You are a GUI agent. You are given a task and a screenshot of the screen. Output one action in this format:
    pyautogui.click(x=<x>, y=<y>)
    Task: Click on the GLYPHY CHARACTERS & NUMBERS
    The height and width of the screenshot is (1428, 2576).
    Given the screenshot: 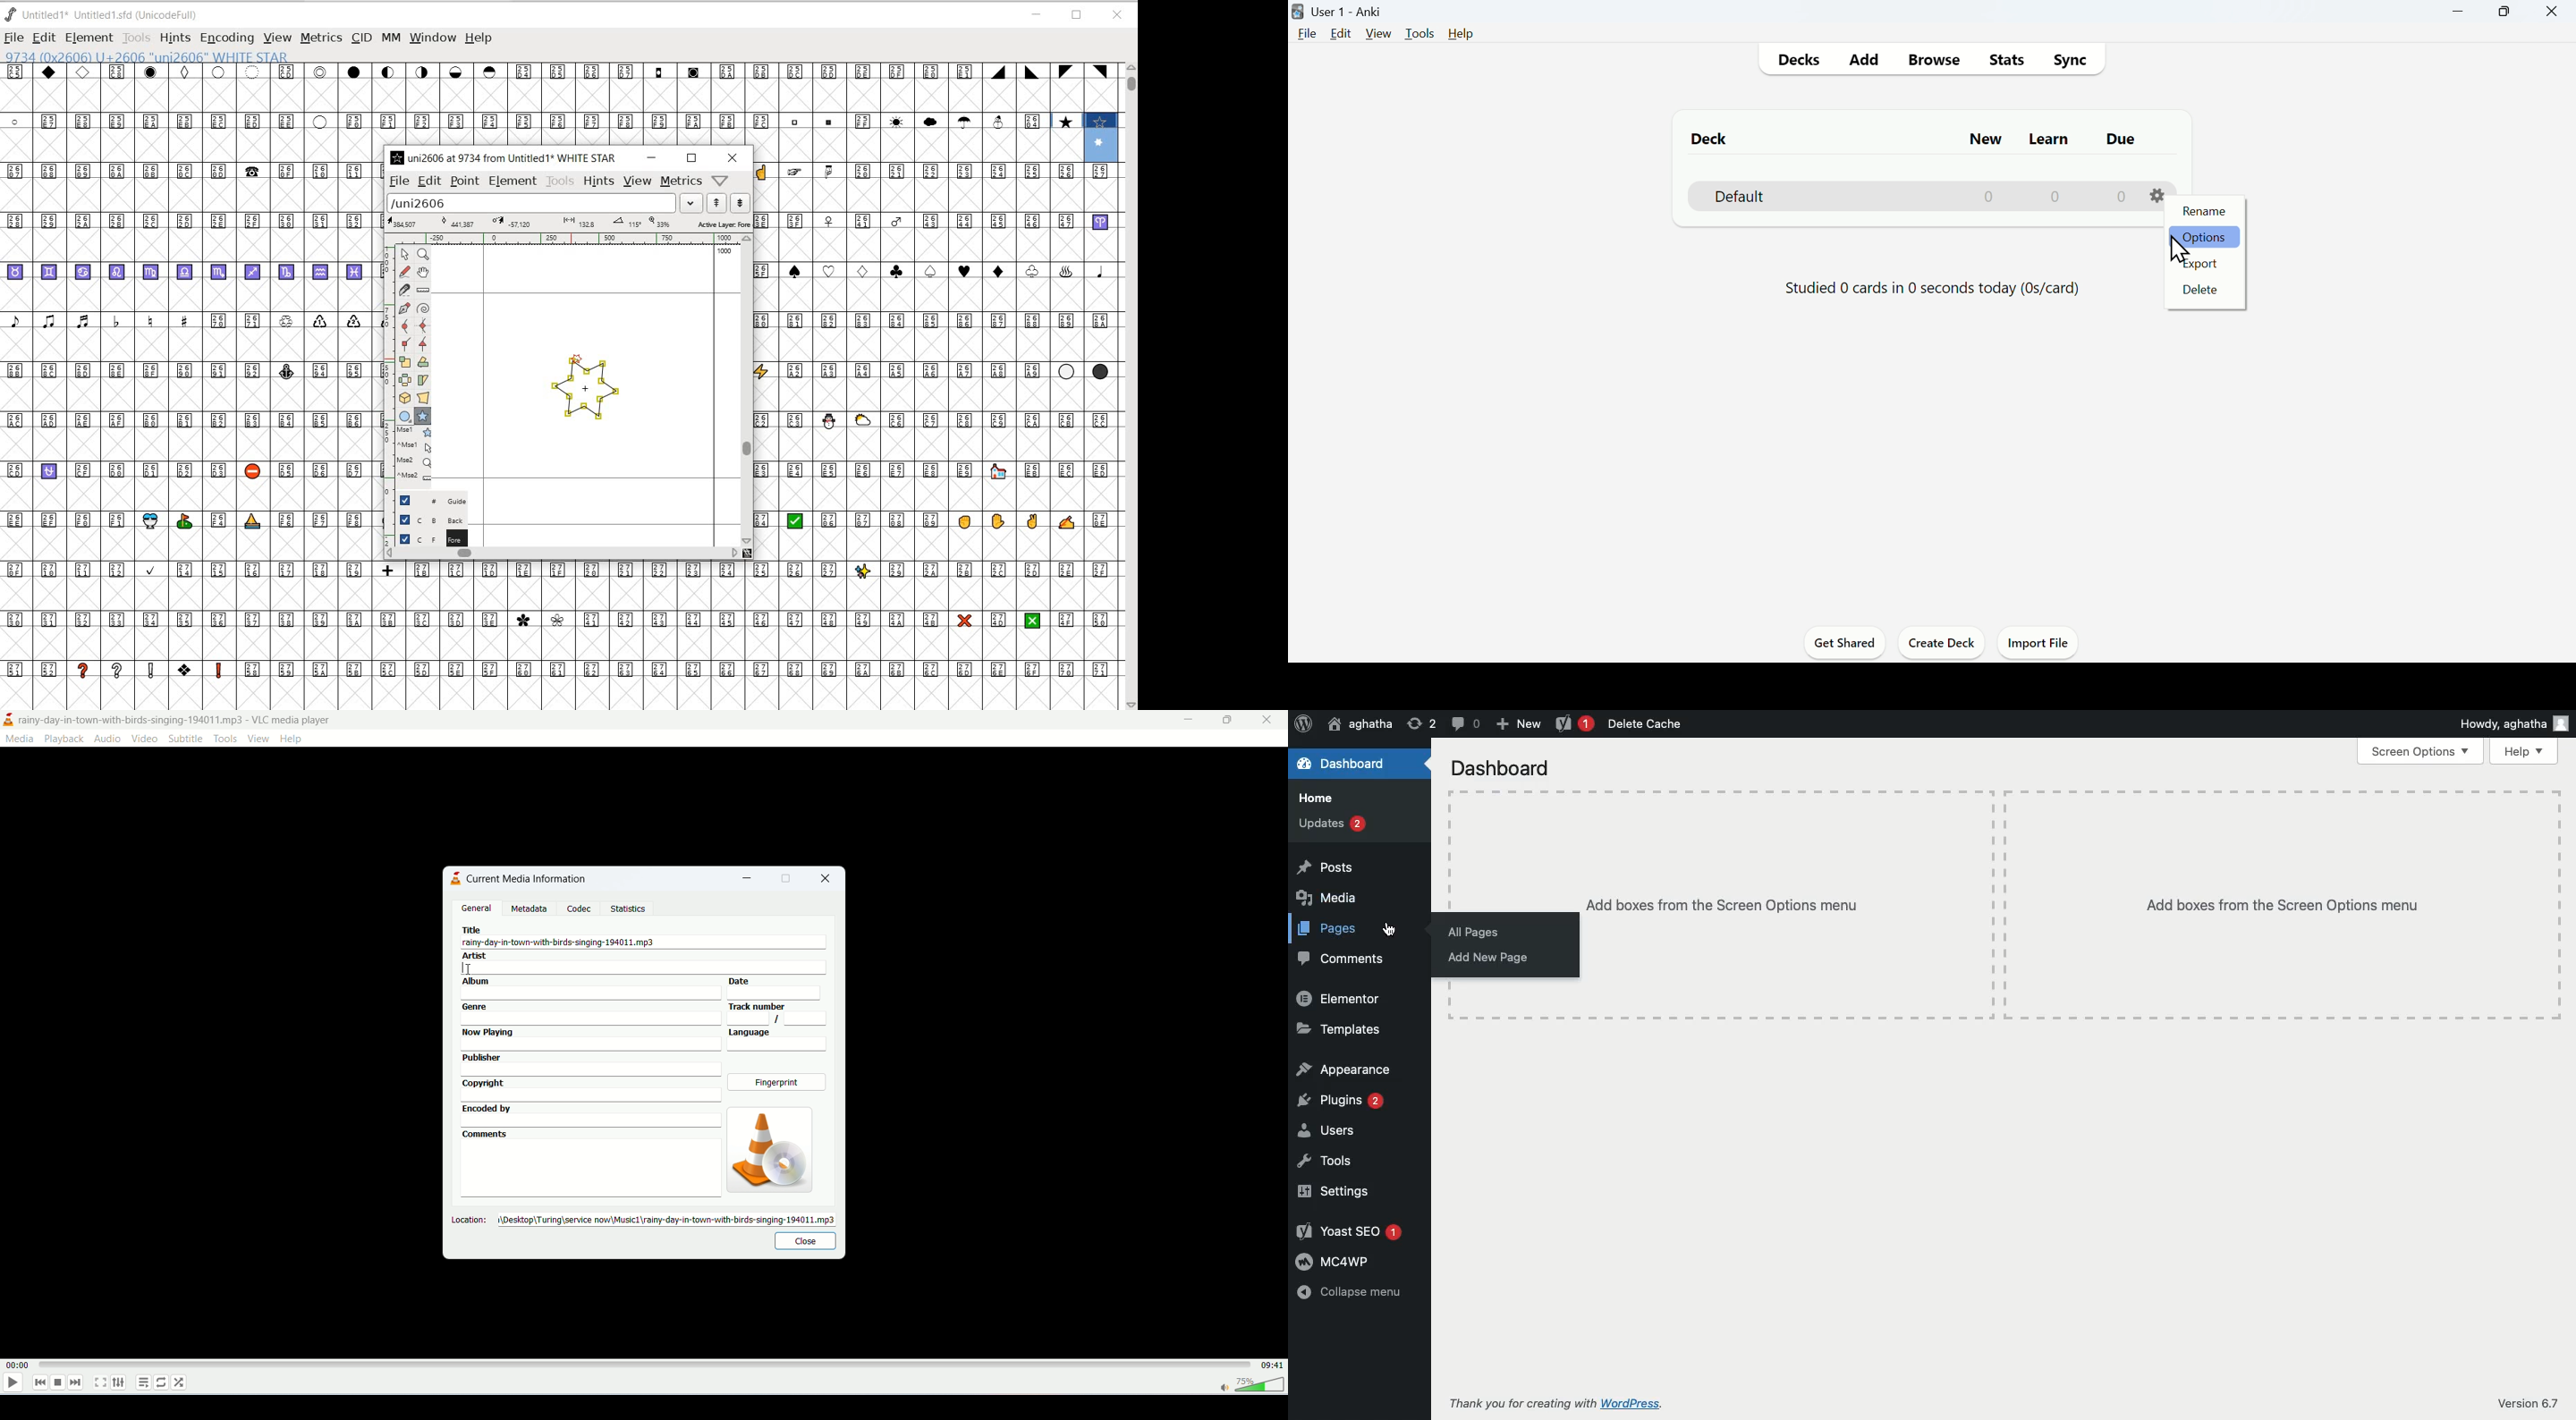 What is the action you would take?
    pyautogui.click(x=936, y=559)
    